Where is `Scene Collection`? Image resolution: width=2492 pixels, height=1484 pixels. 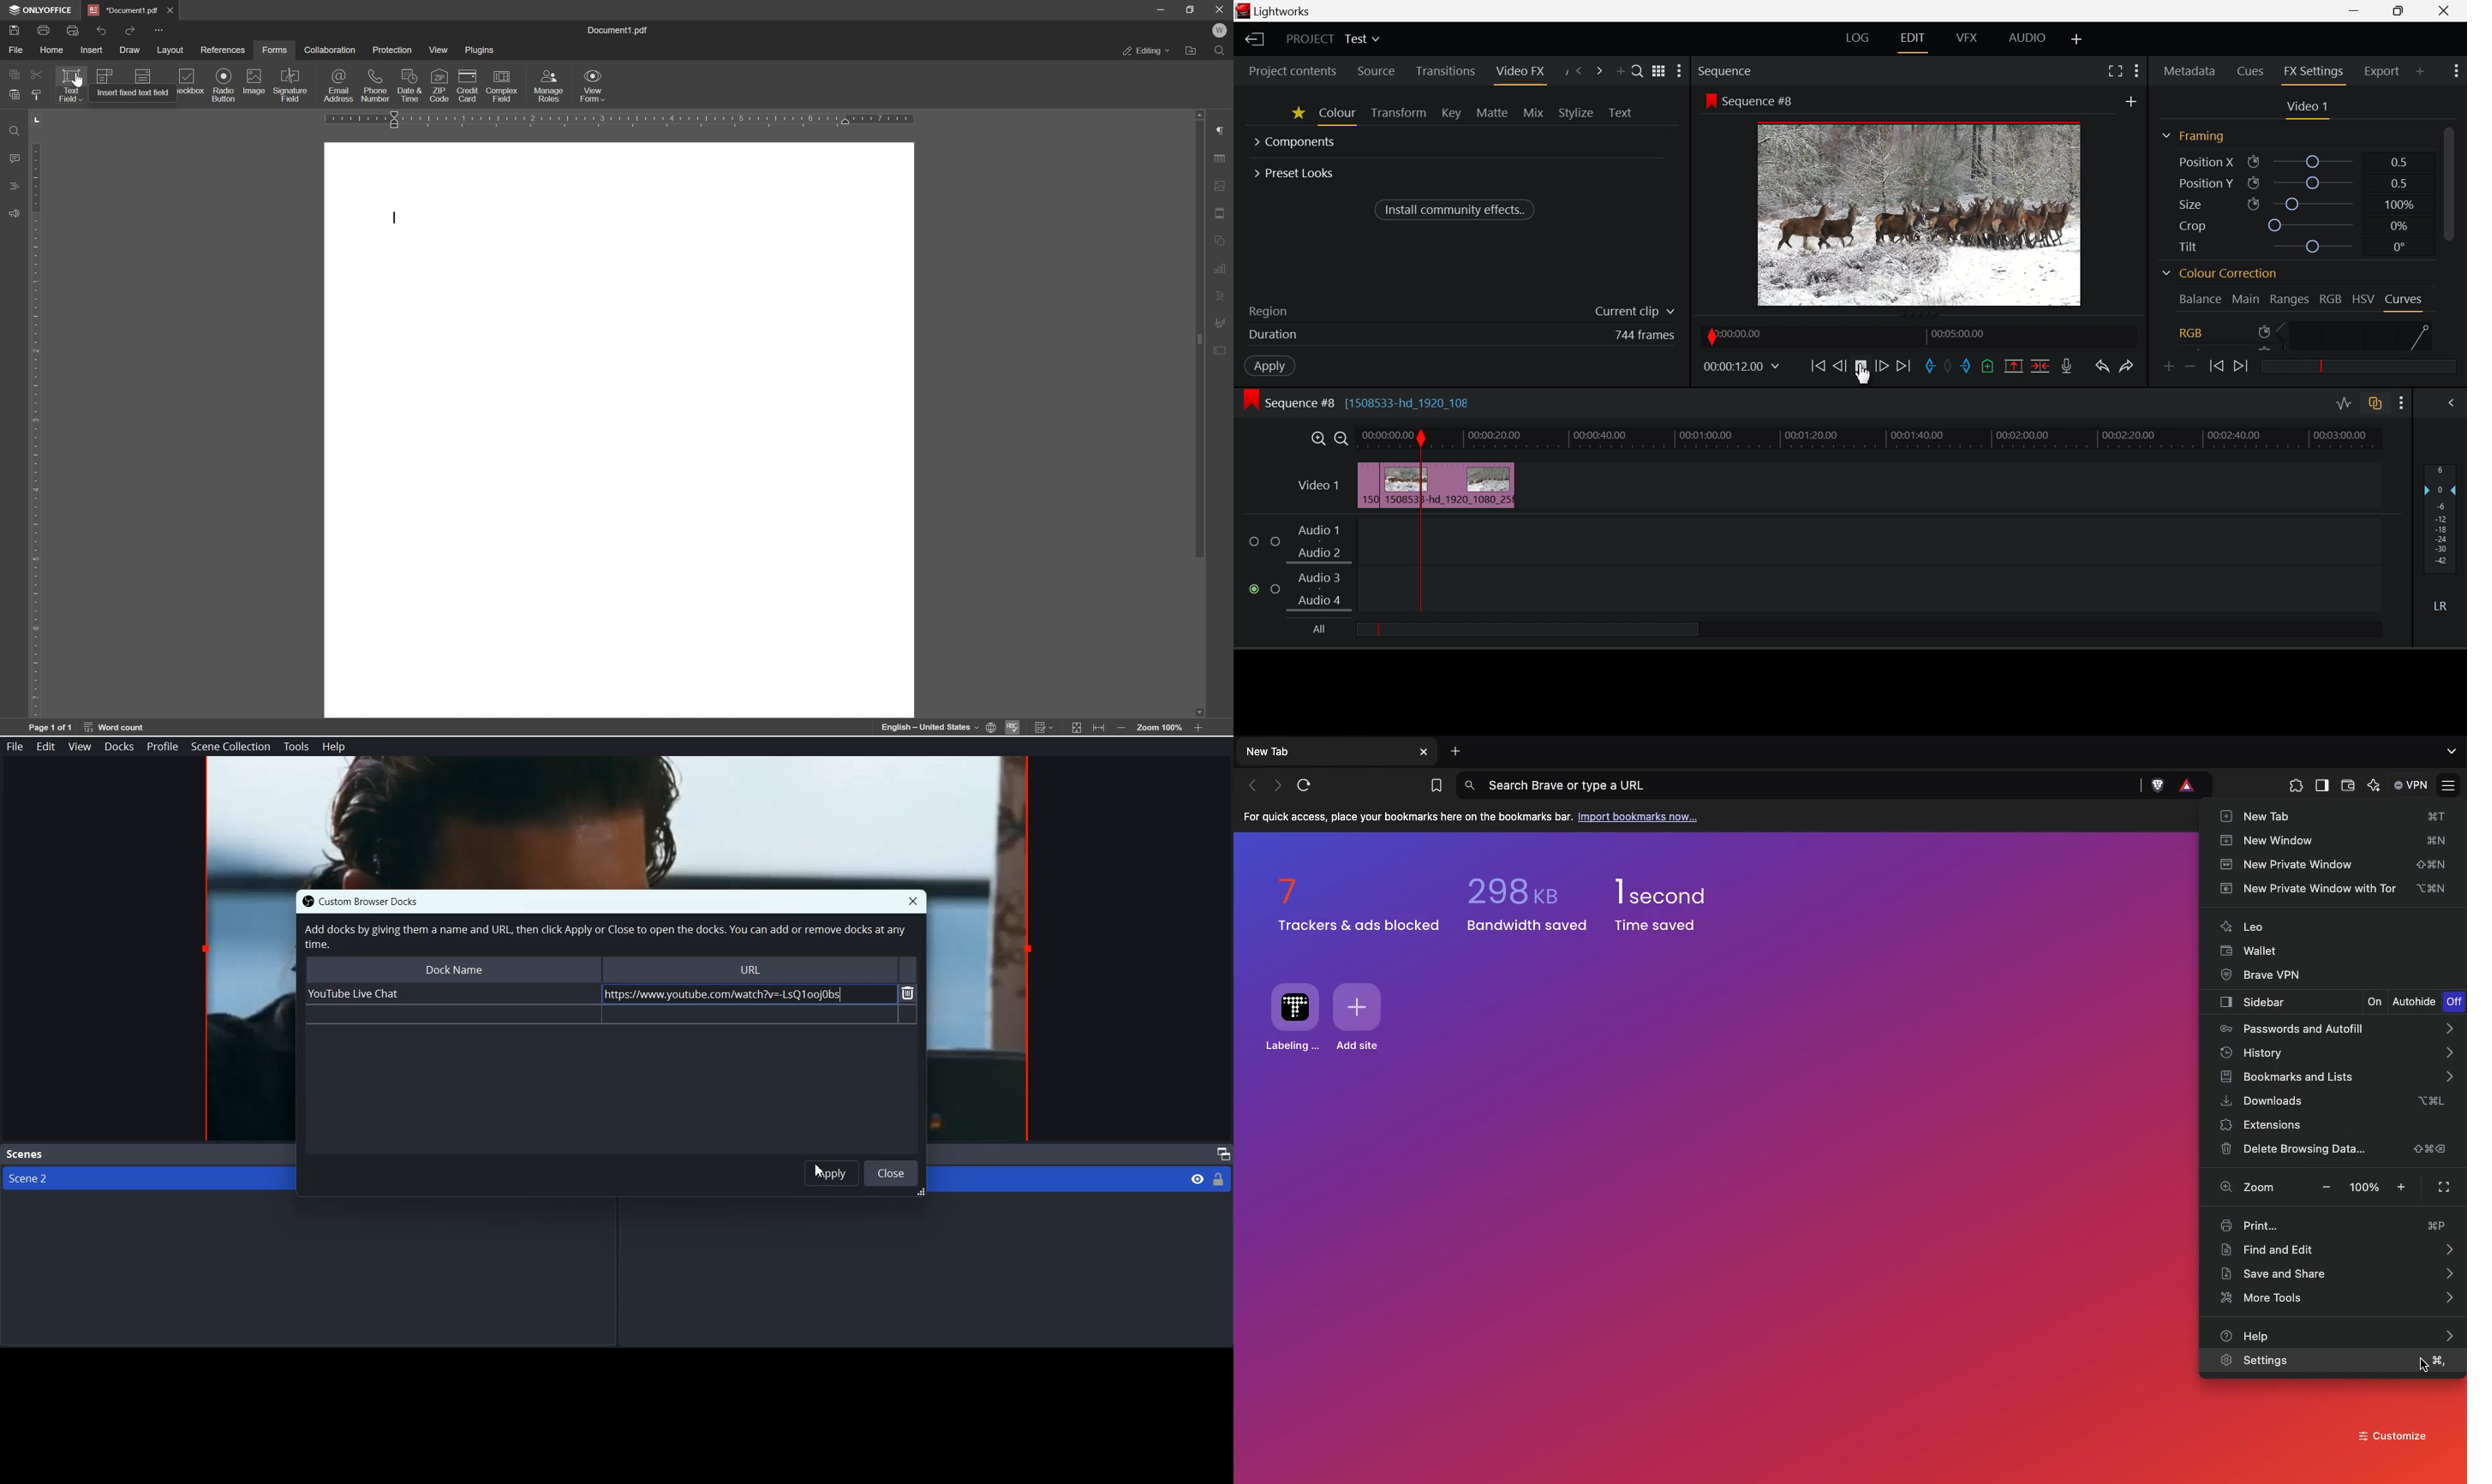 Scene Collection is located at coordinates (231, 746).